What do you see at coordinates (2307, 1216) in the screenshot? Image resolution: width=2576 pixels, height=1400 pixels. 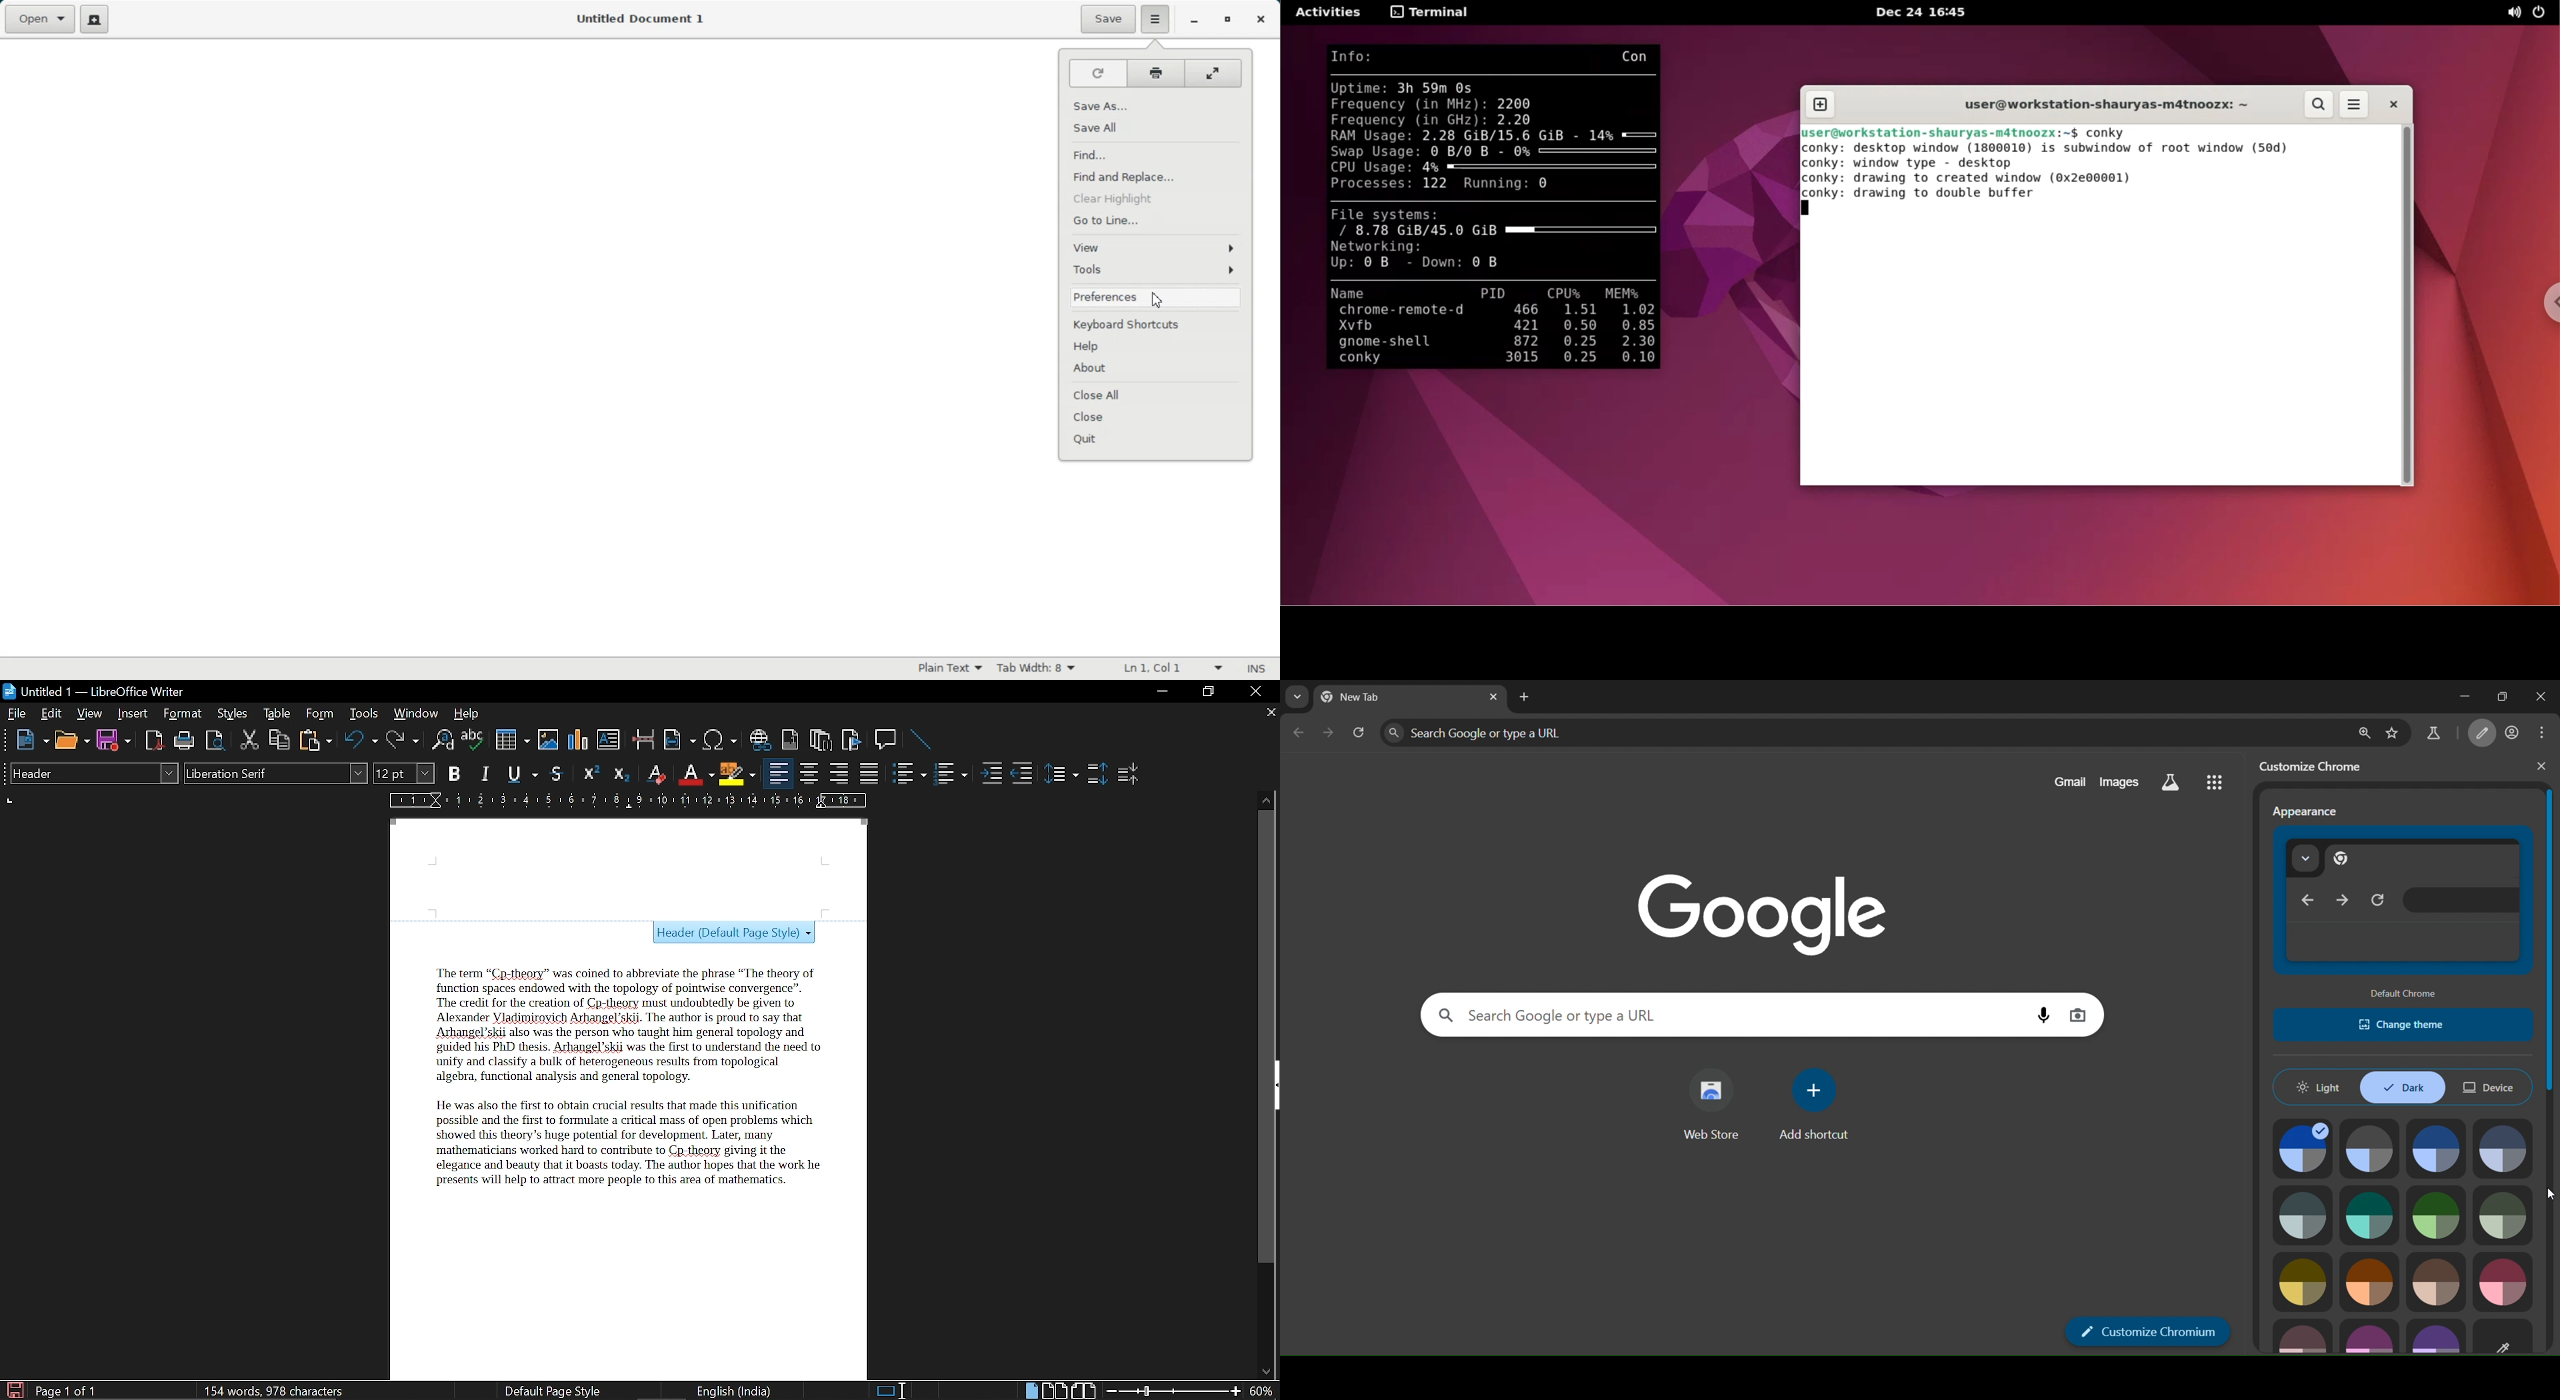 I see `theme` at bounding box center [2307, 1216].